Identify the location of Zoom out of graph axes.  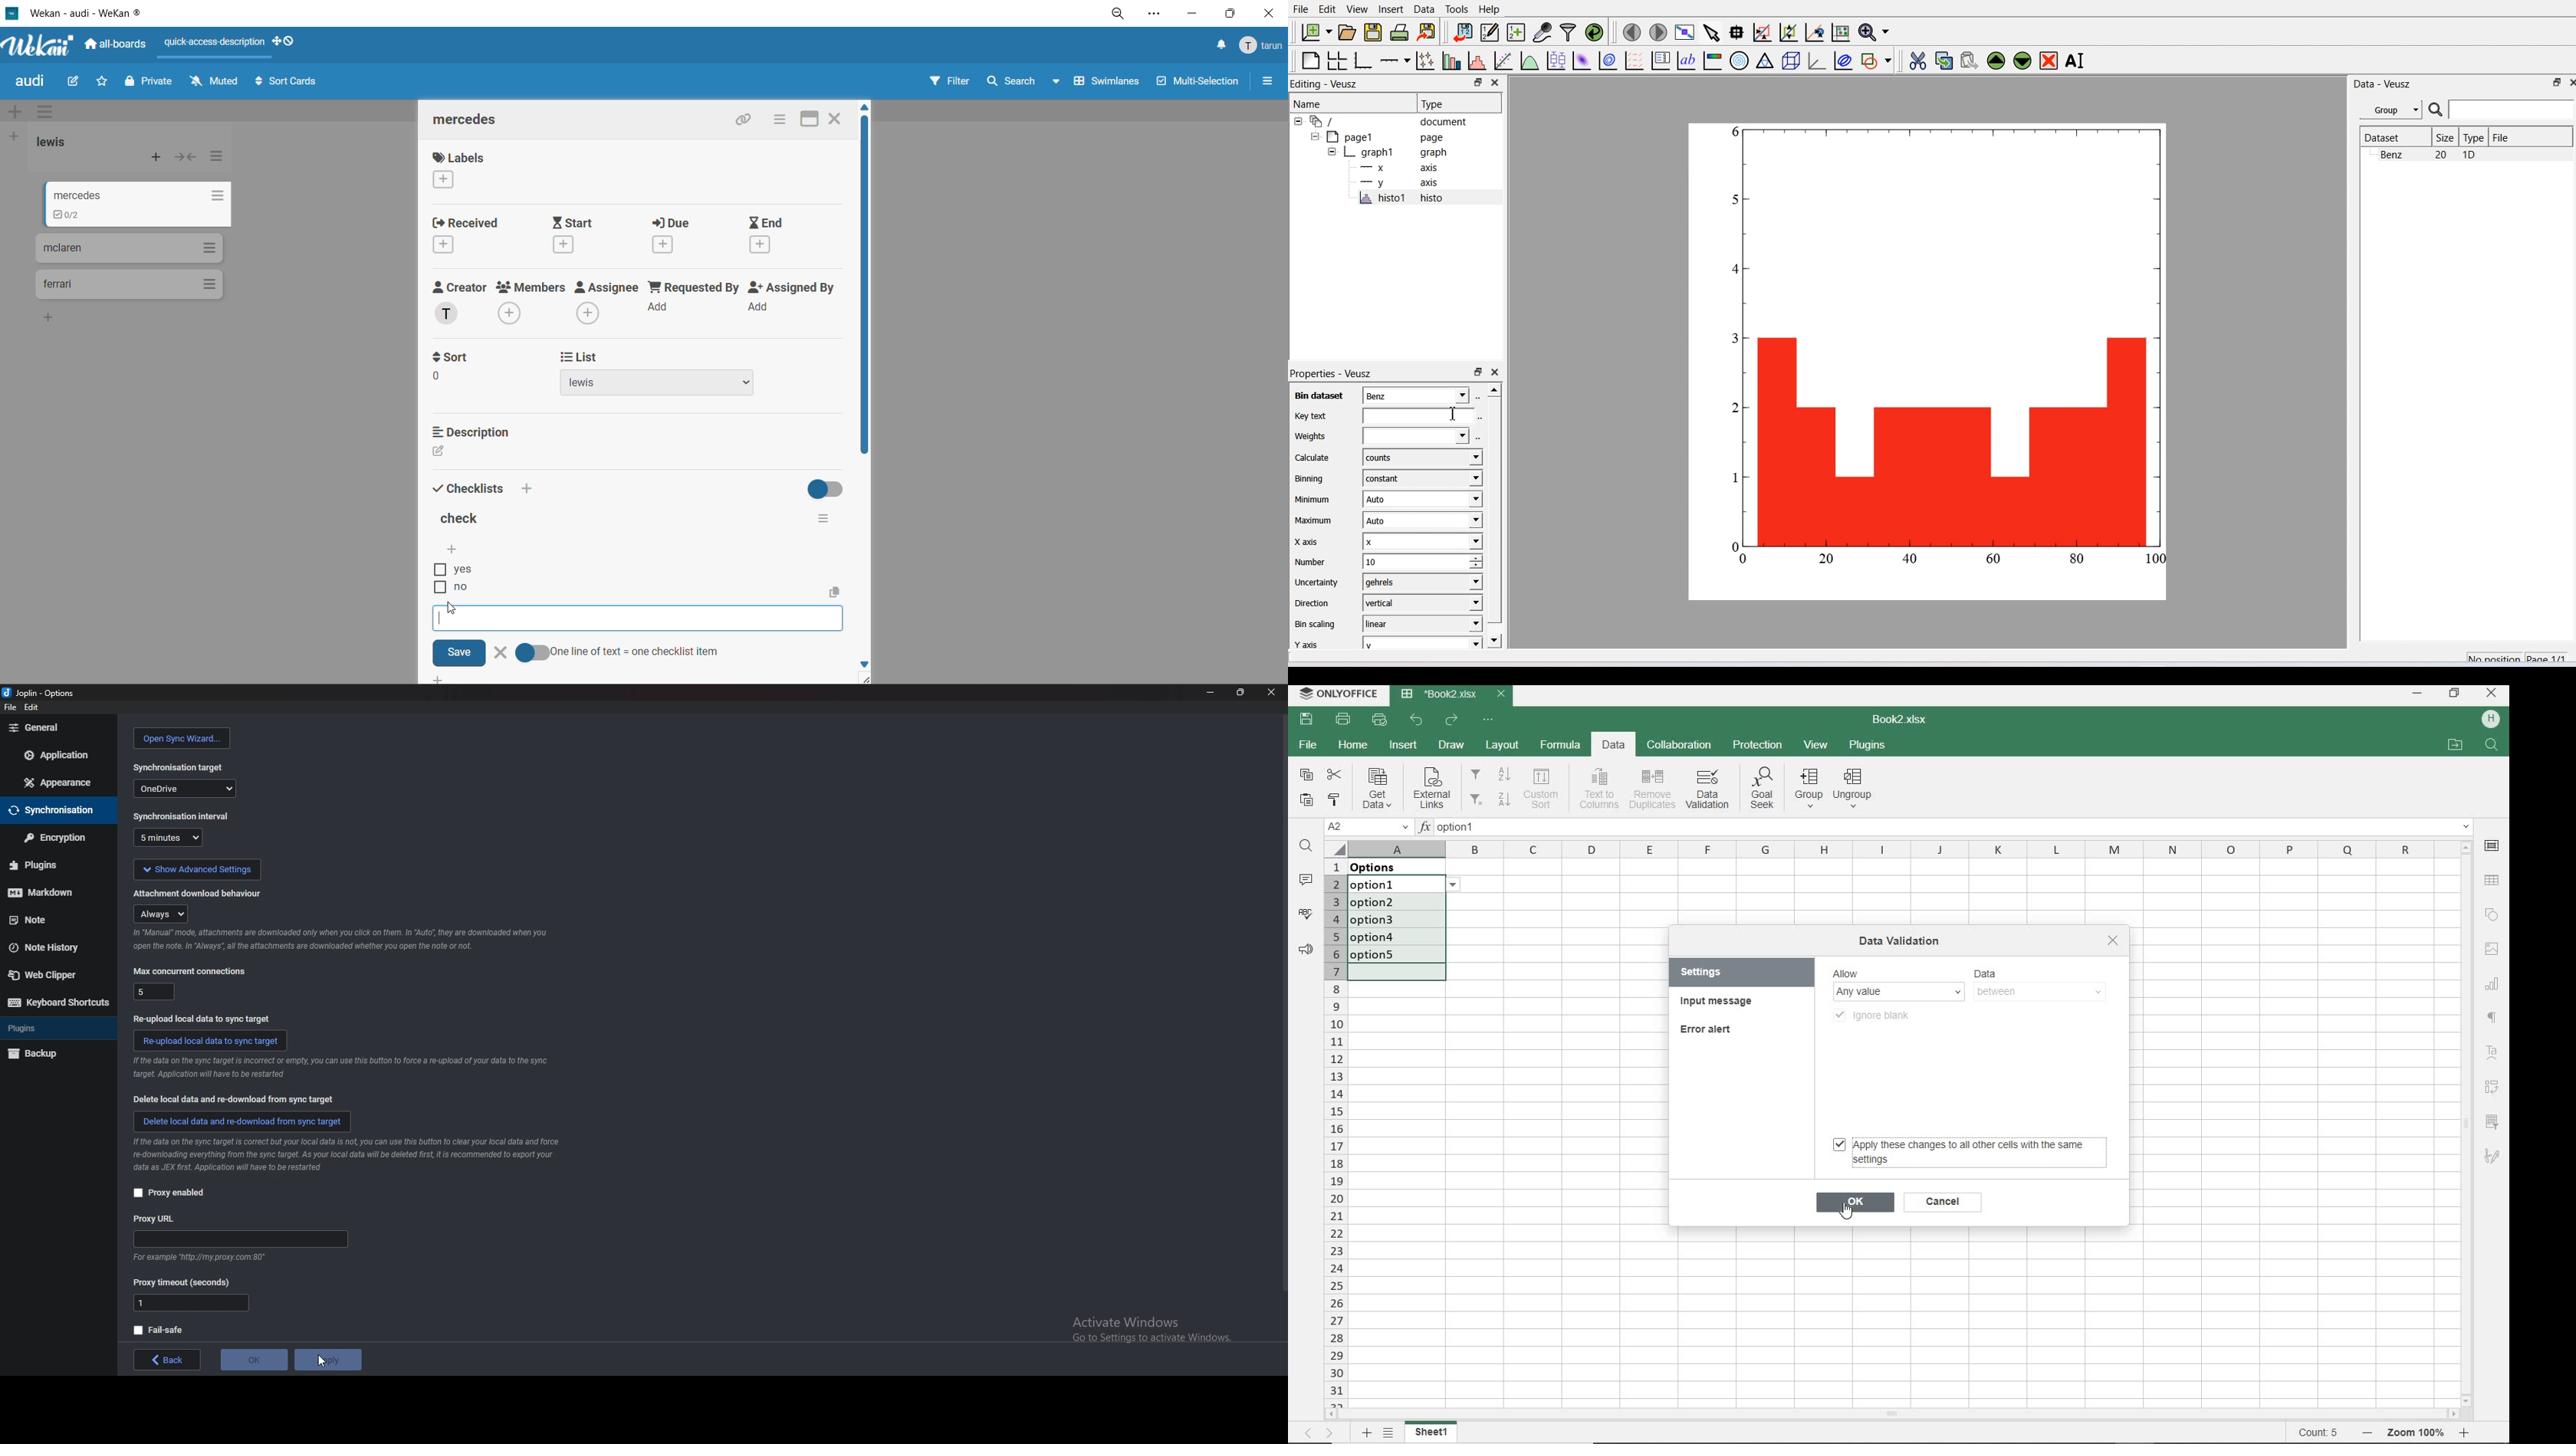
(1789, 32).